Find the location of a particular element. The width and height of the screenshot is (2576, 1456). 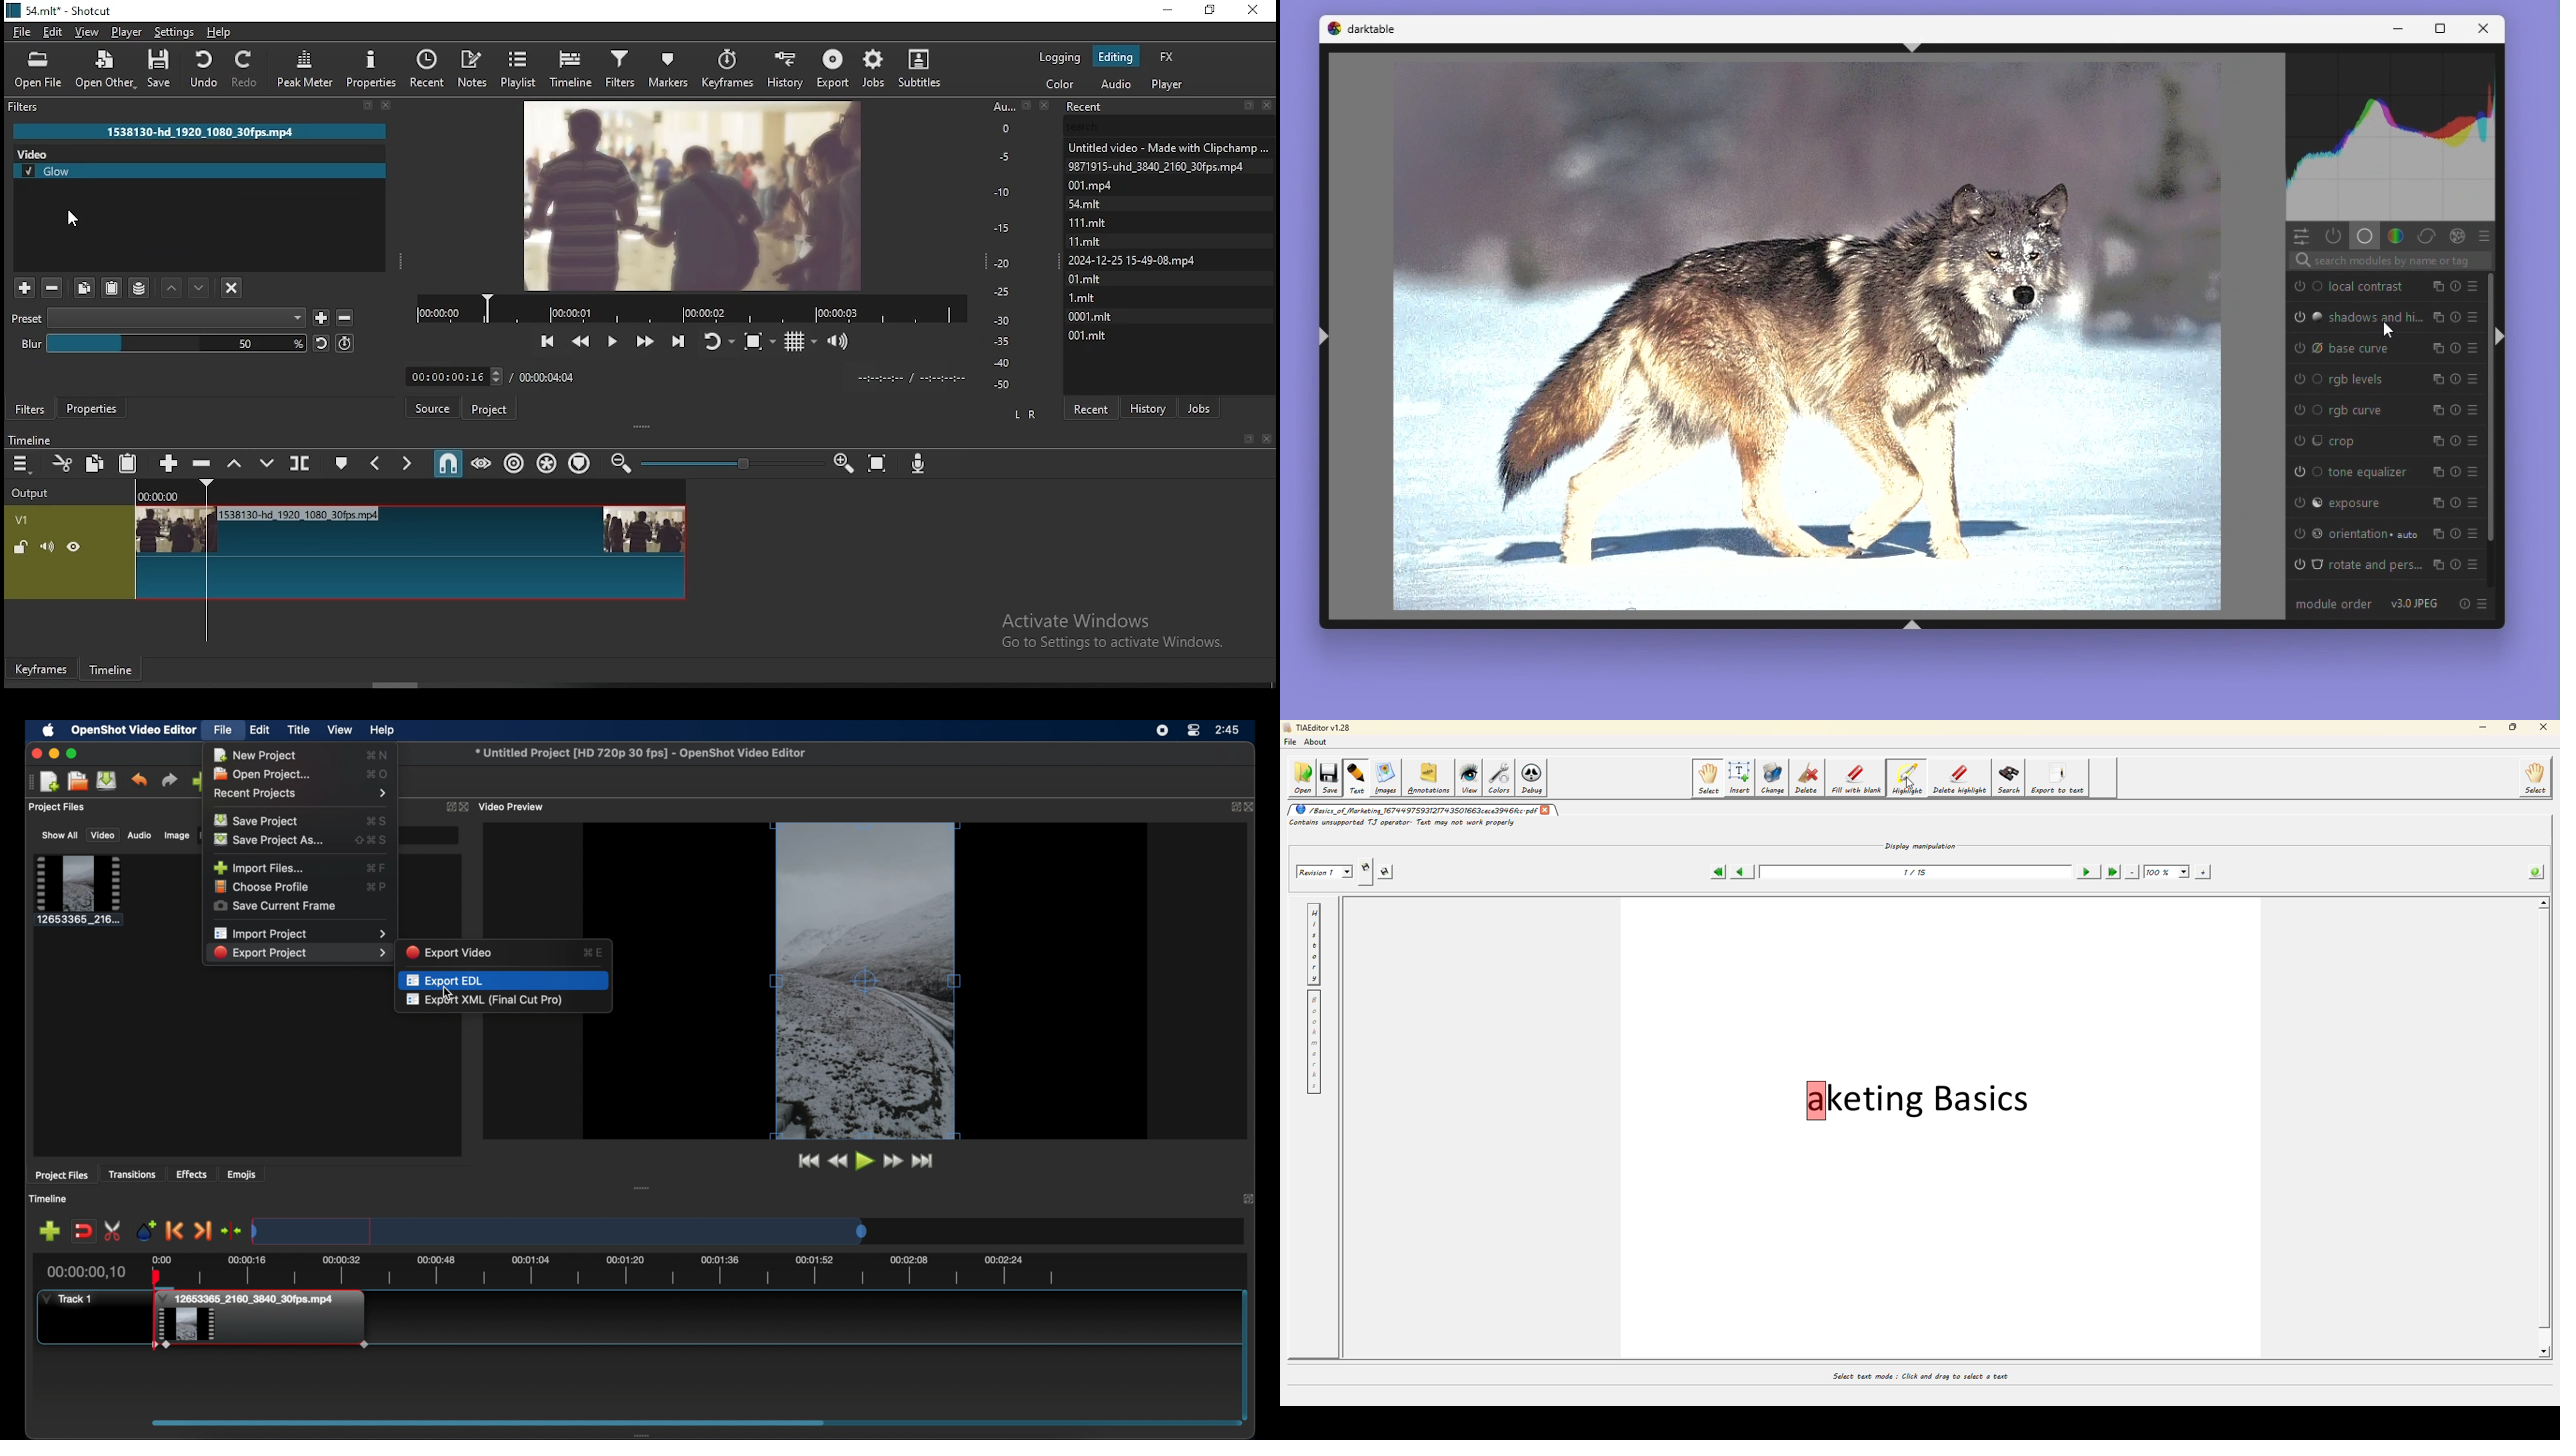

zoom timeline out is located at coordinates (843, 464).